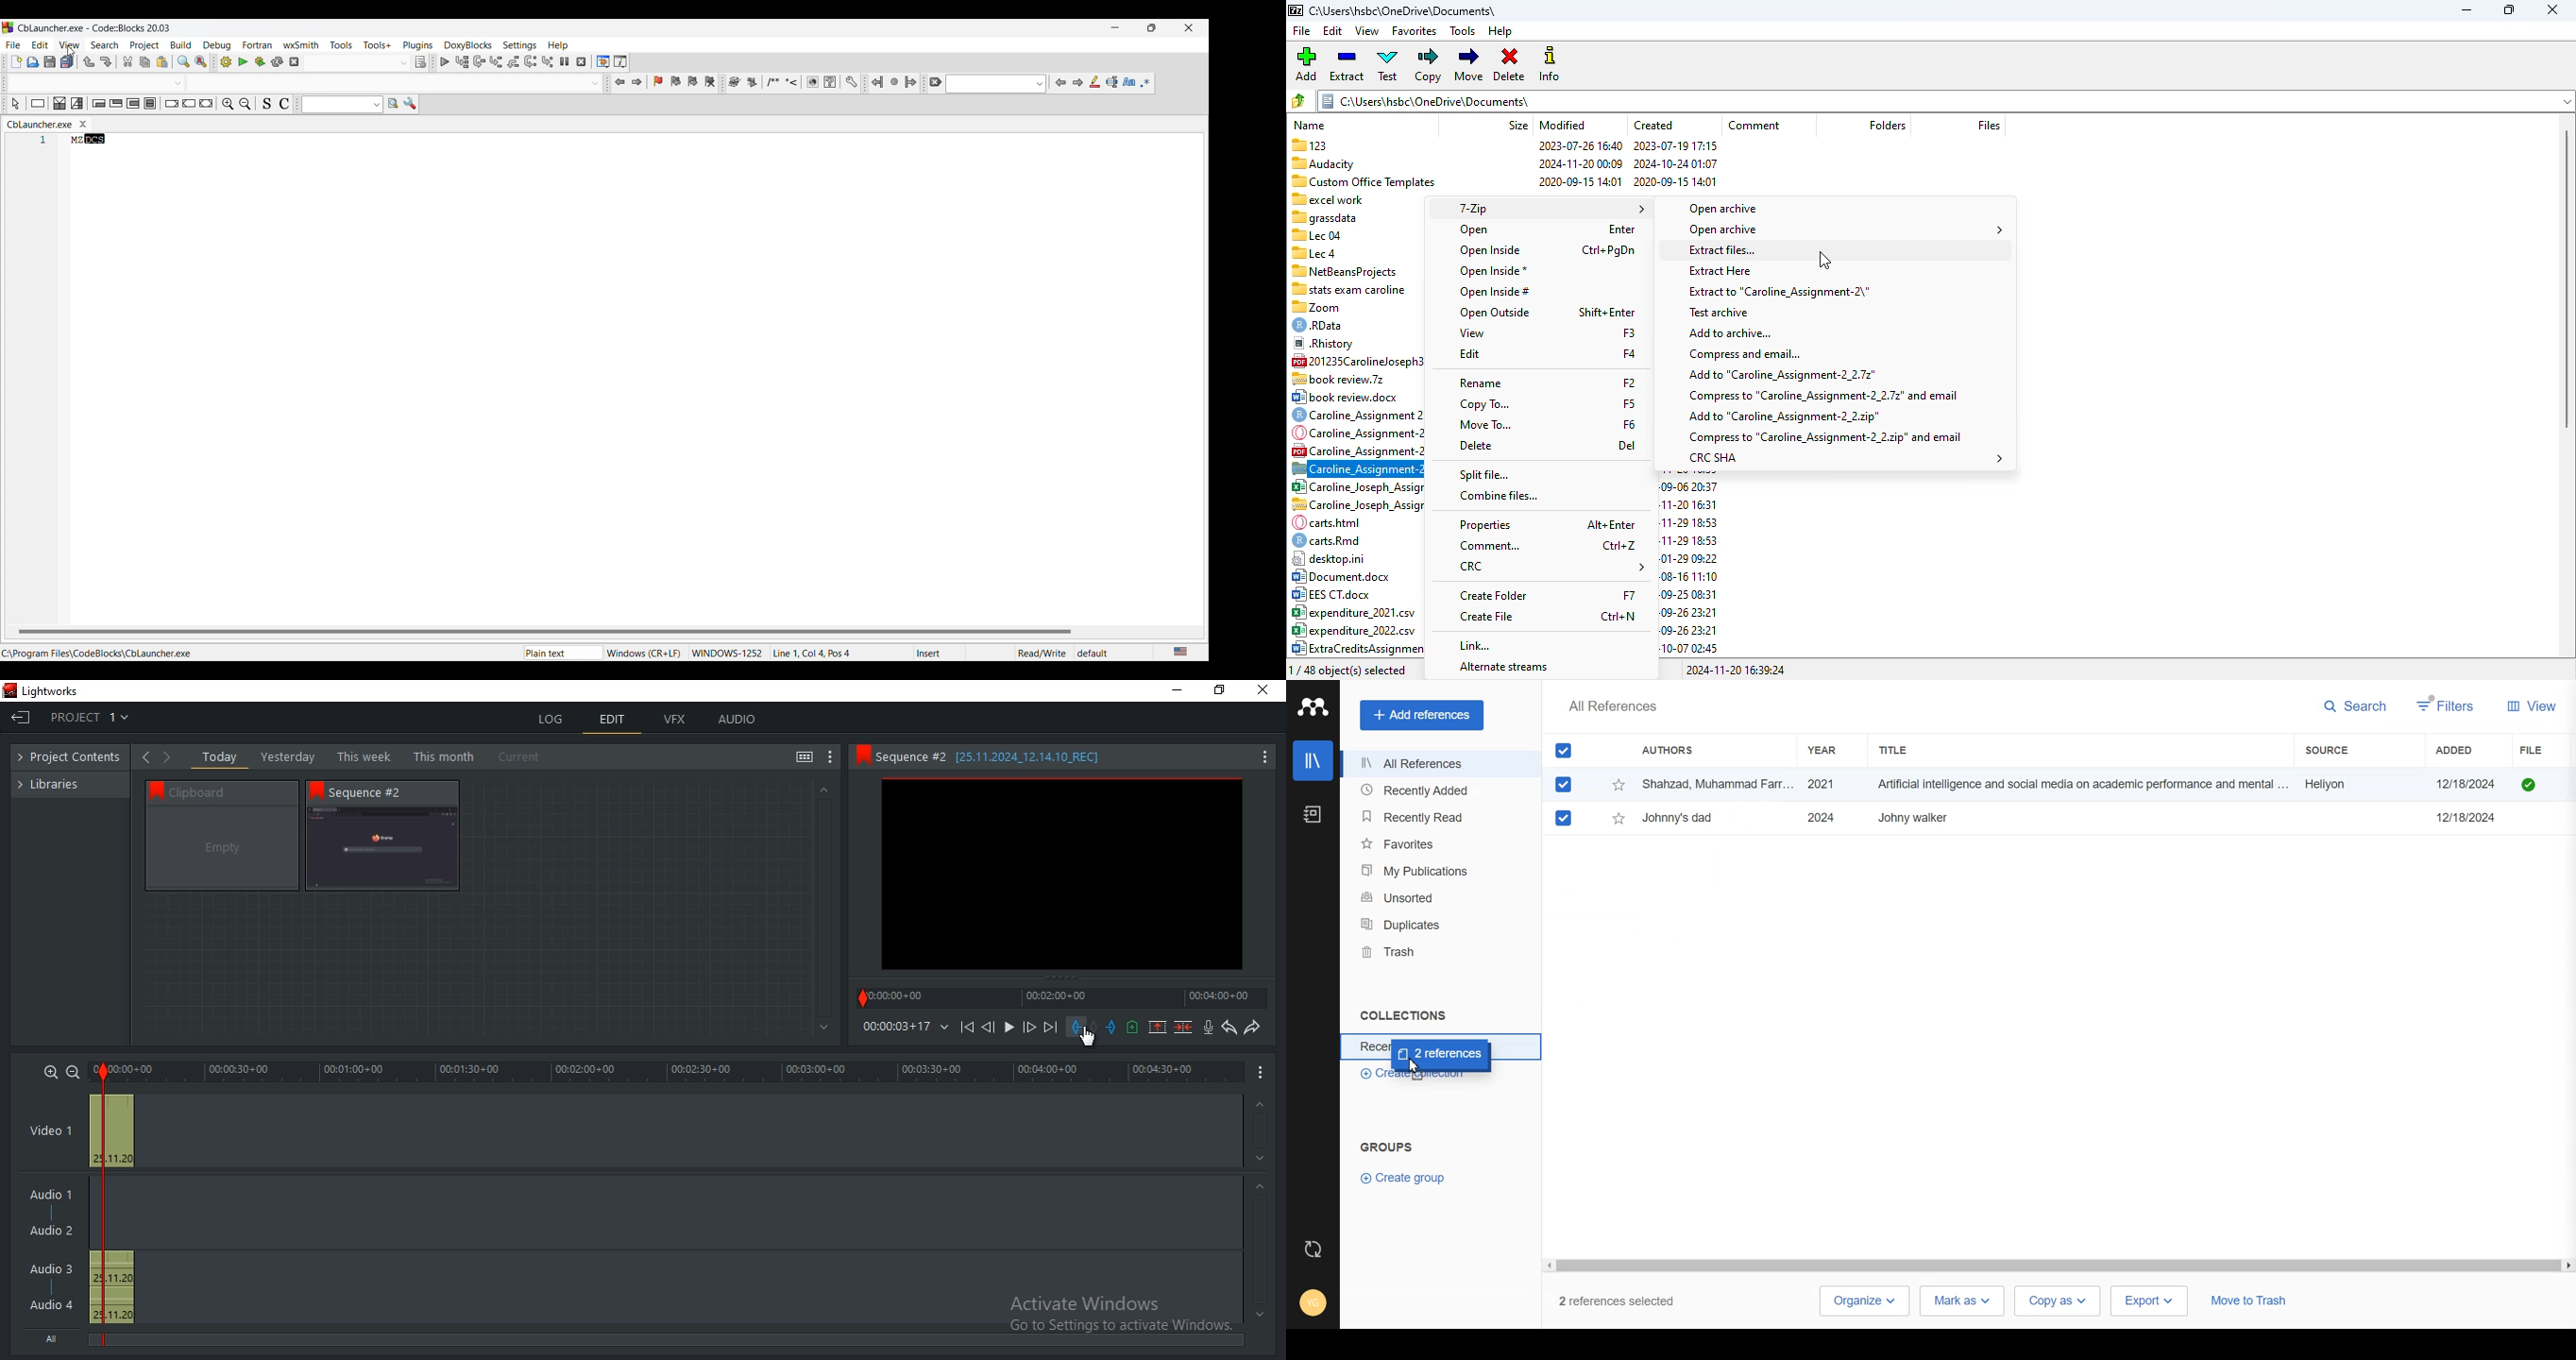 The height and width of the screenshot is (1372, 2576). What do you see at coordinates (228, 104) in the screenshot?
I see `Zoom in` at bounding box center [228, 104].